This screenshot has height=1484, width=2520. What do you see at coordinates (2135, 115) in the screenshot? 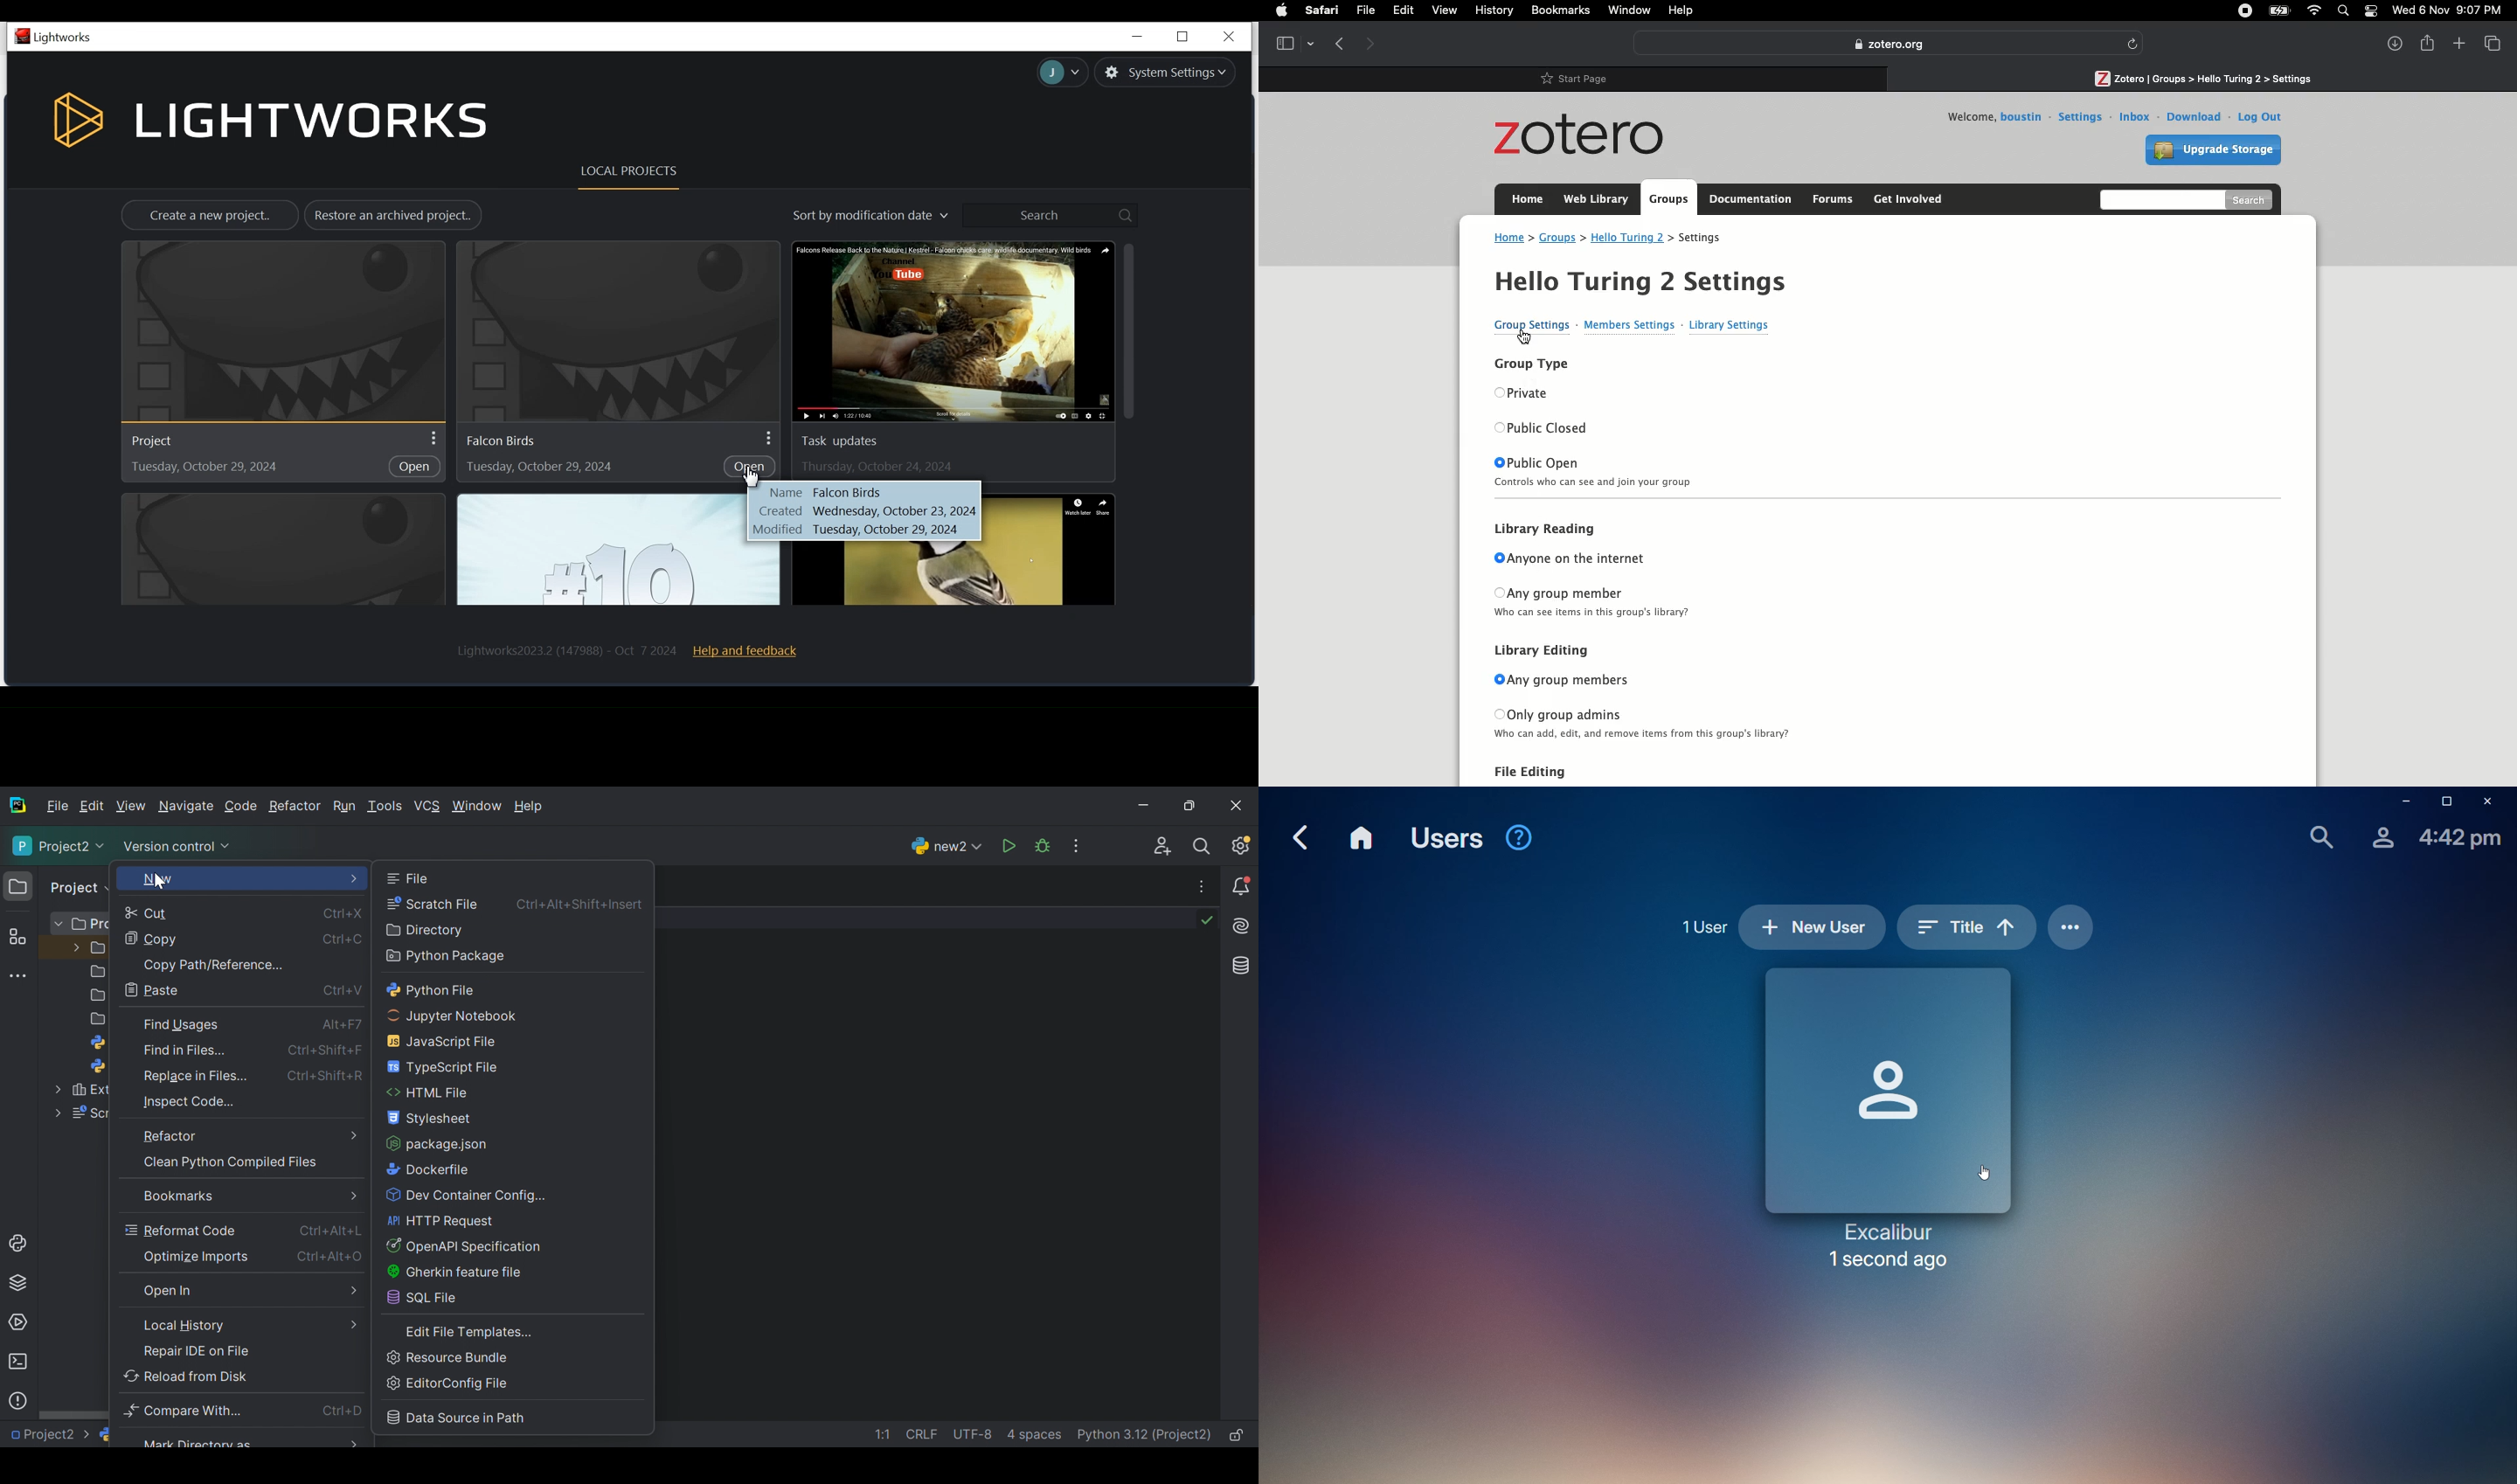
I see `Inbox` at bounding box center [2135, 115].